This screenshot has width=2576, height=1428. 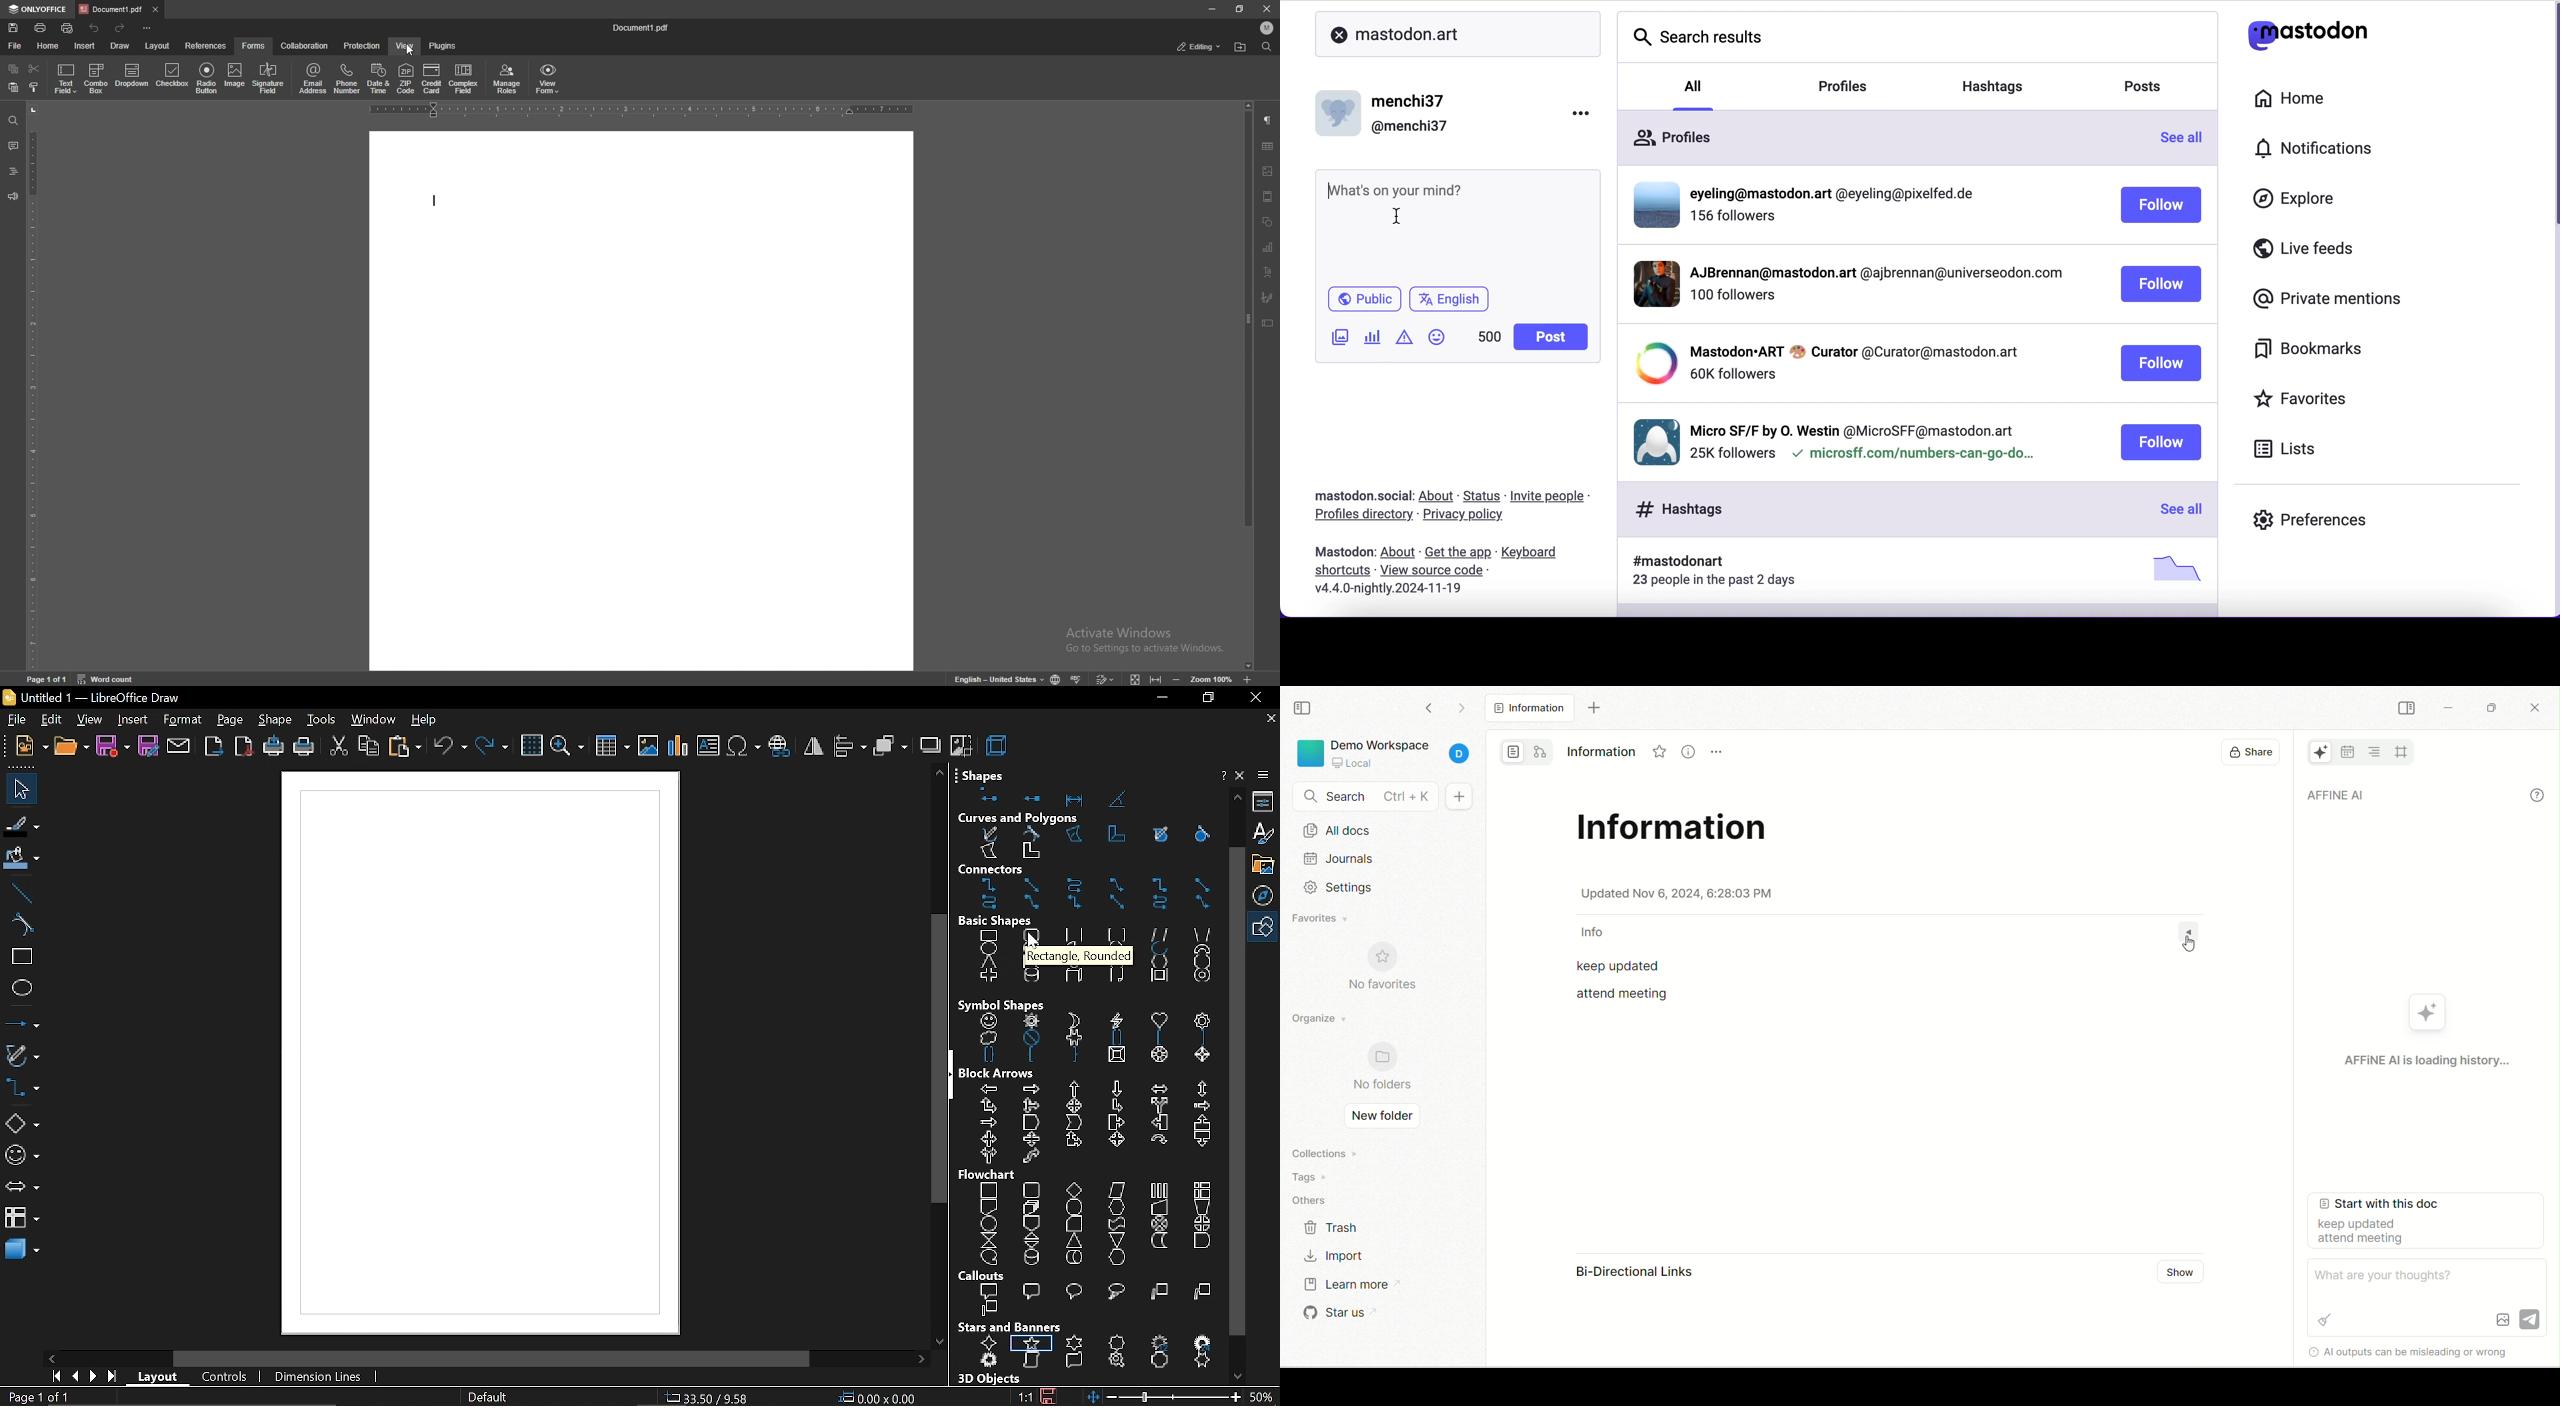 What do you see at coordinates (22, 1089) in the screenshot?
I see `connectors` at bounding box center [22, 1089].